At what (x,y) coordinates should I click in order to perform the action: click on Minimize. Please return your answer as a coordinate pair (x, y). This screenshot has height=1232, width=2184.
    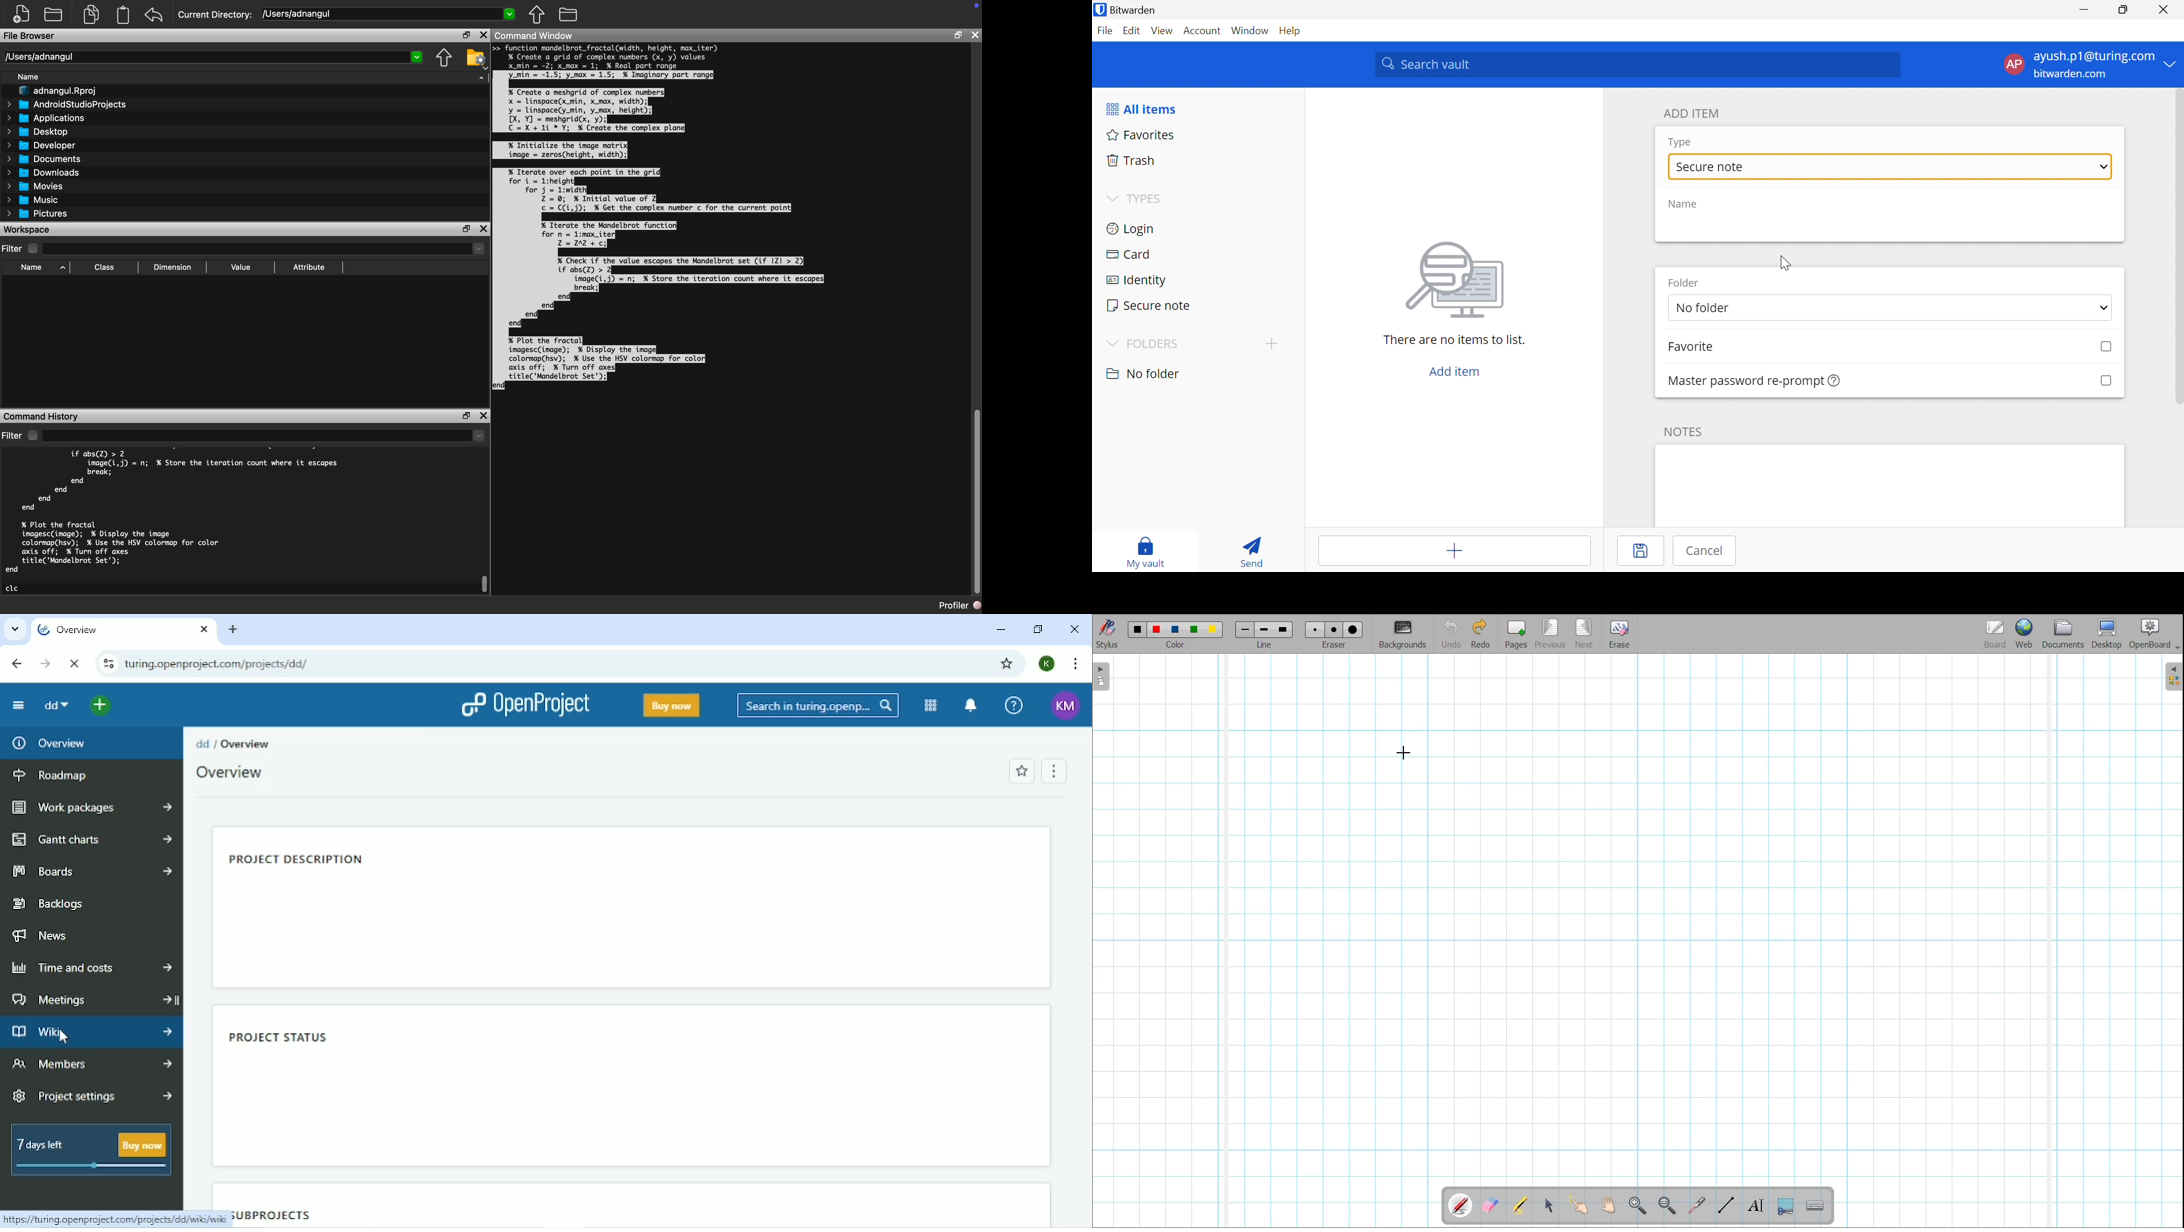
    Looking at the image, I should click on (999, 629).